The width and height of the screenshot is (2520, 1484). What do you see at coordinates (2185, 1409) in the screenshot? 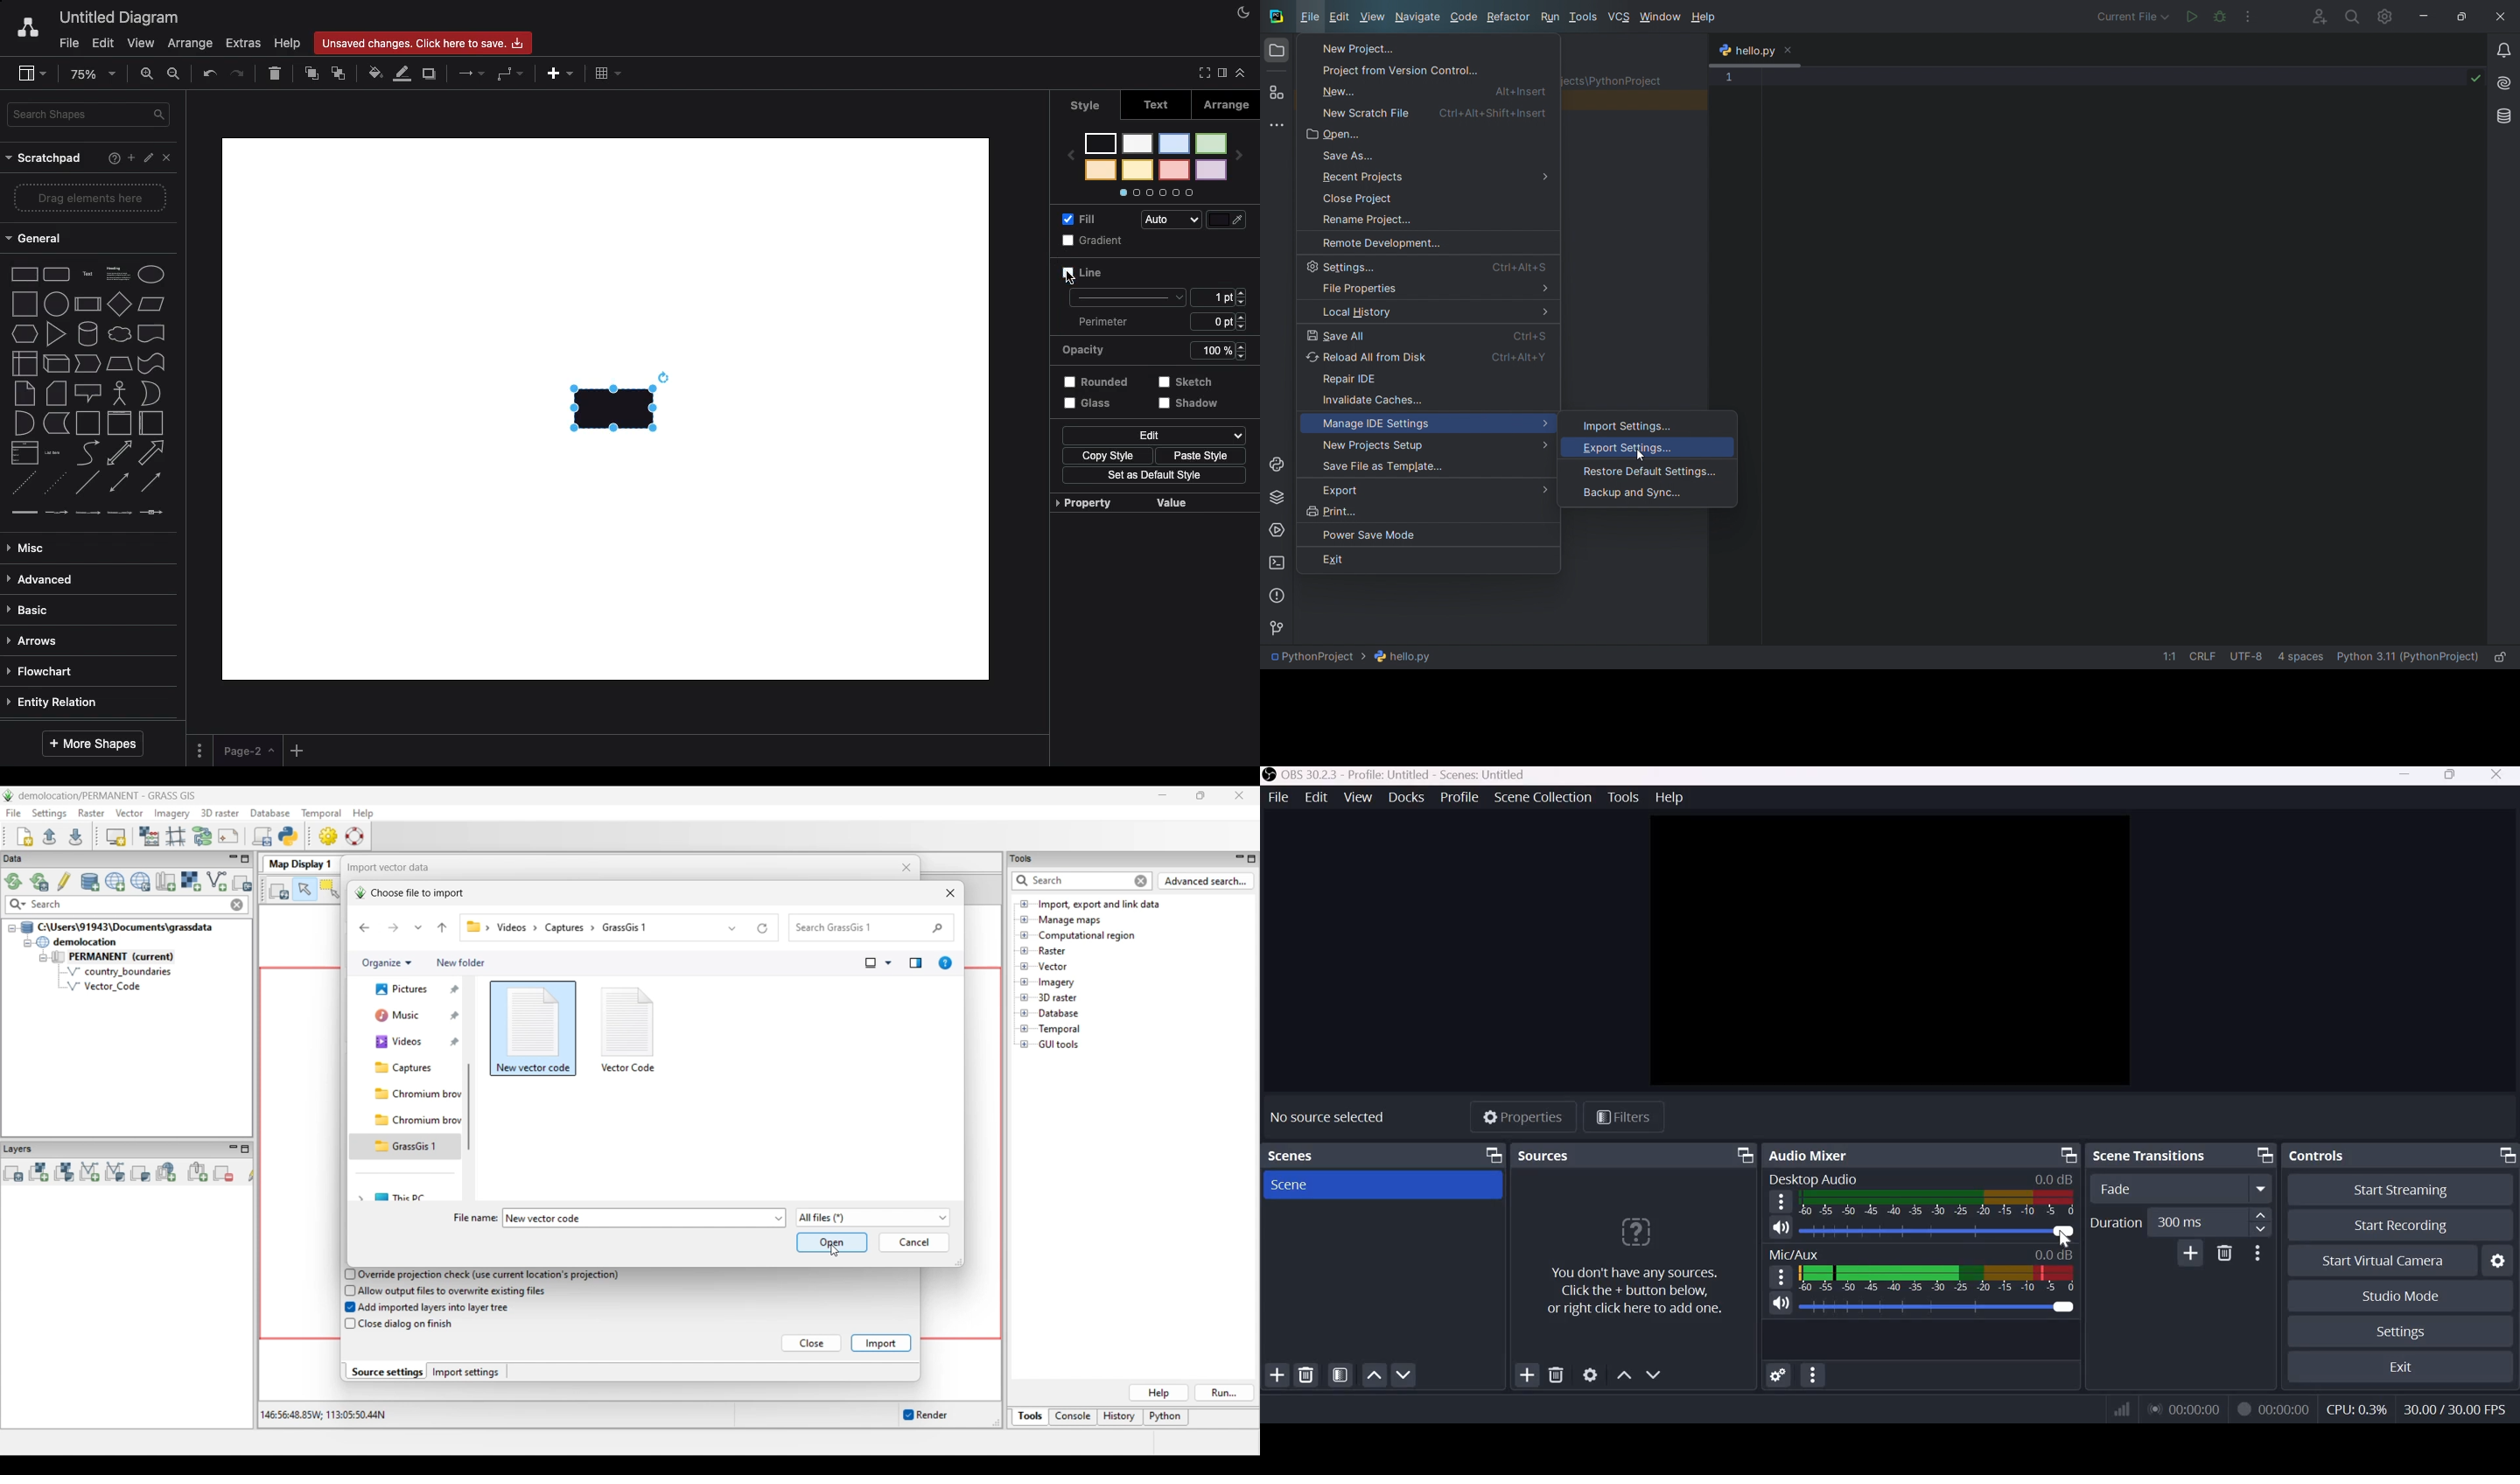
I see `00:00:00` at bounding box center [2185, 1409].